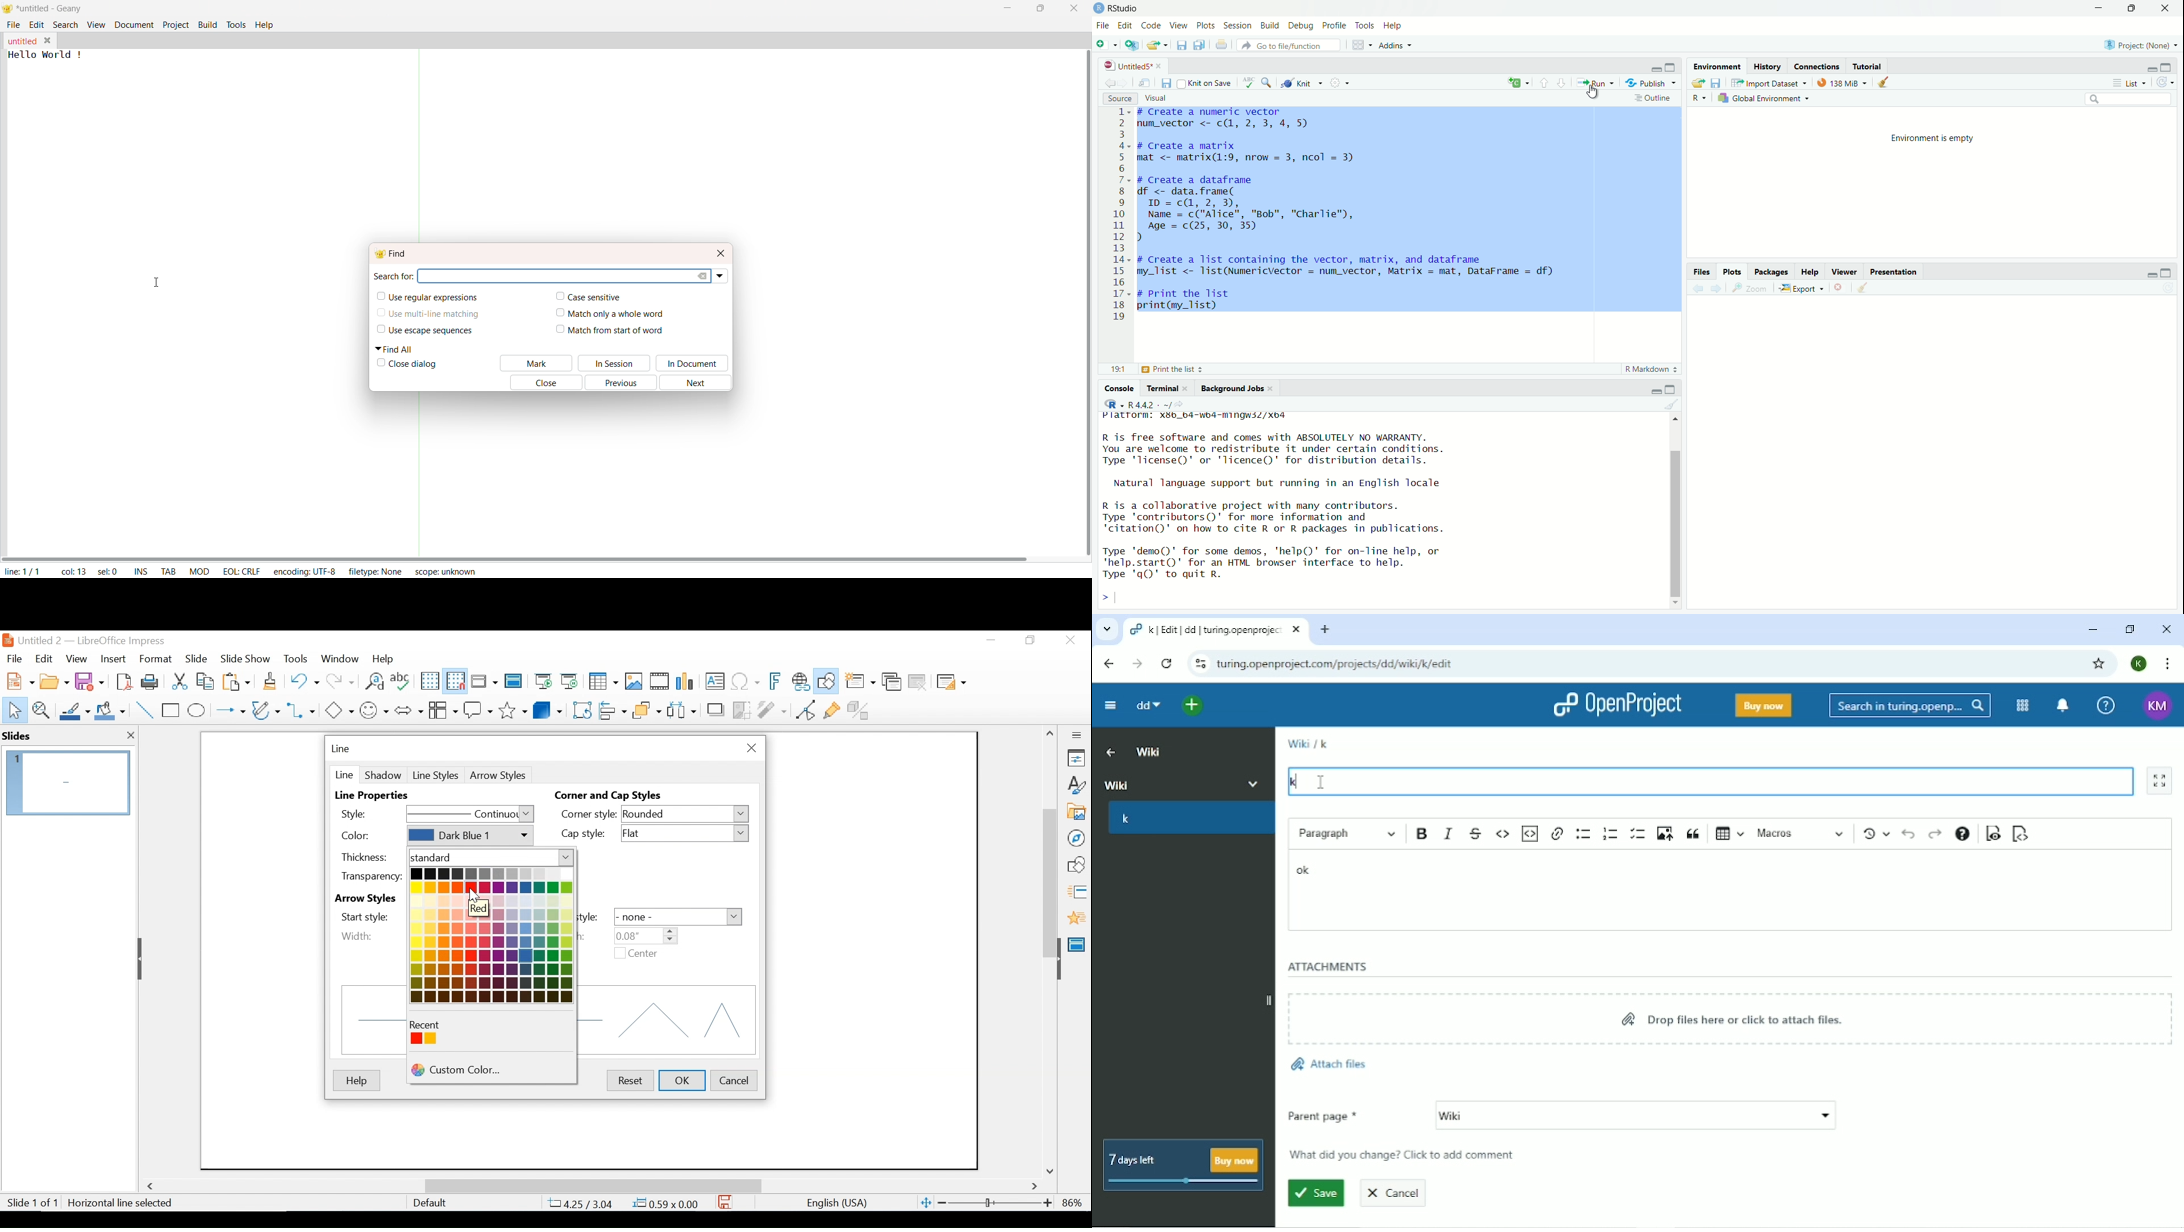  Describe the element at coordinates (1237, 389) in the screenshot. I see `Background Jobs` at that location.